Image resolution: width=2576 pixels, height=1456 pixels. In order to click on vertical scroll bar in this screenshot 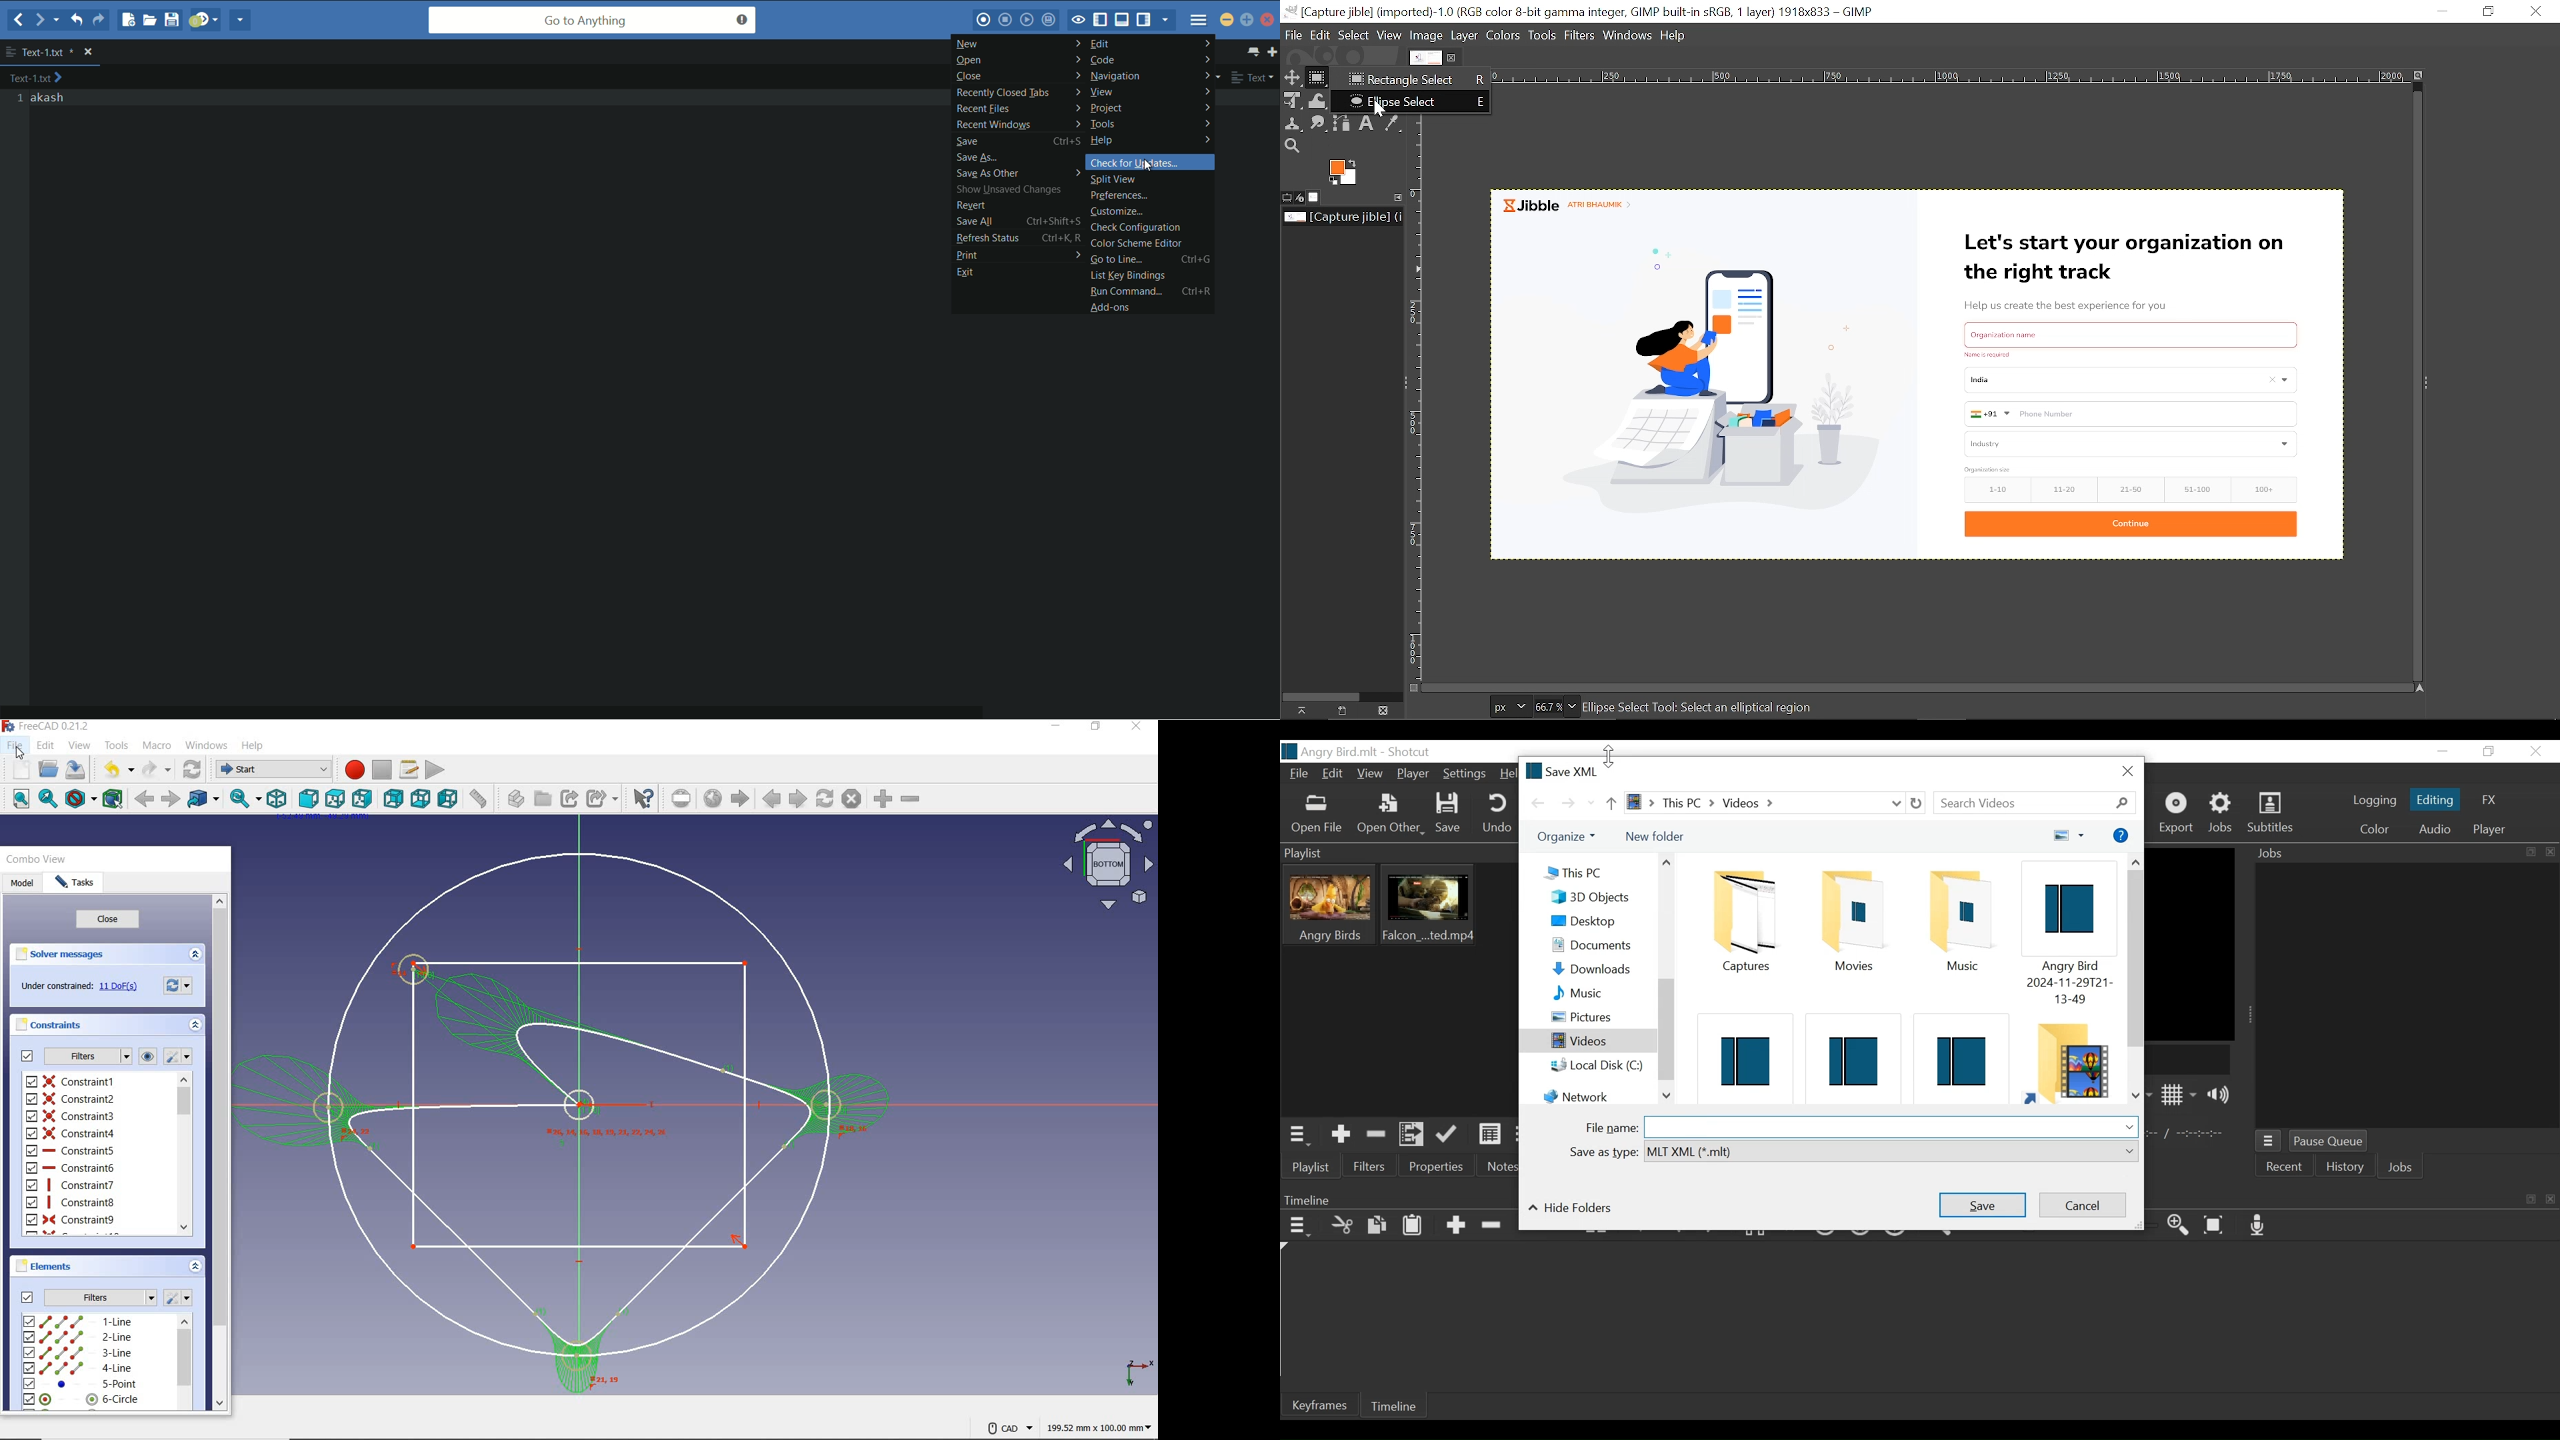, I will do `click(2408, 381)`.